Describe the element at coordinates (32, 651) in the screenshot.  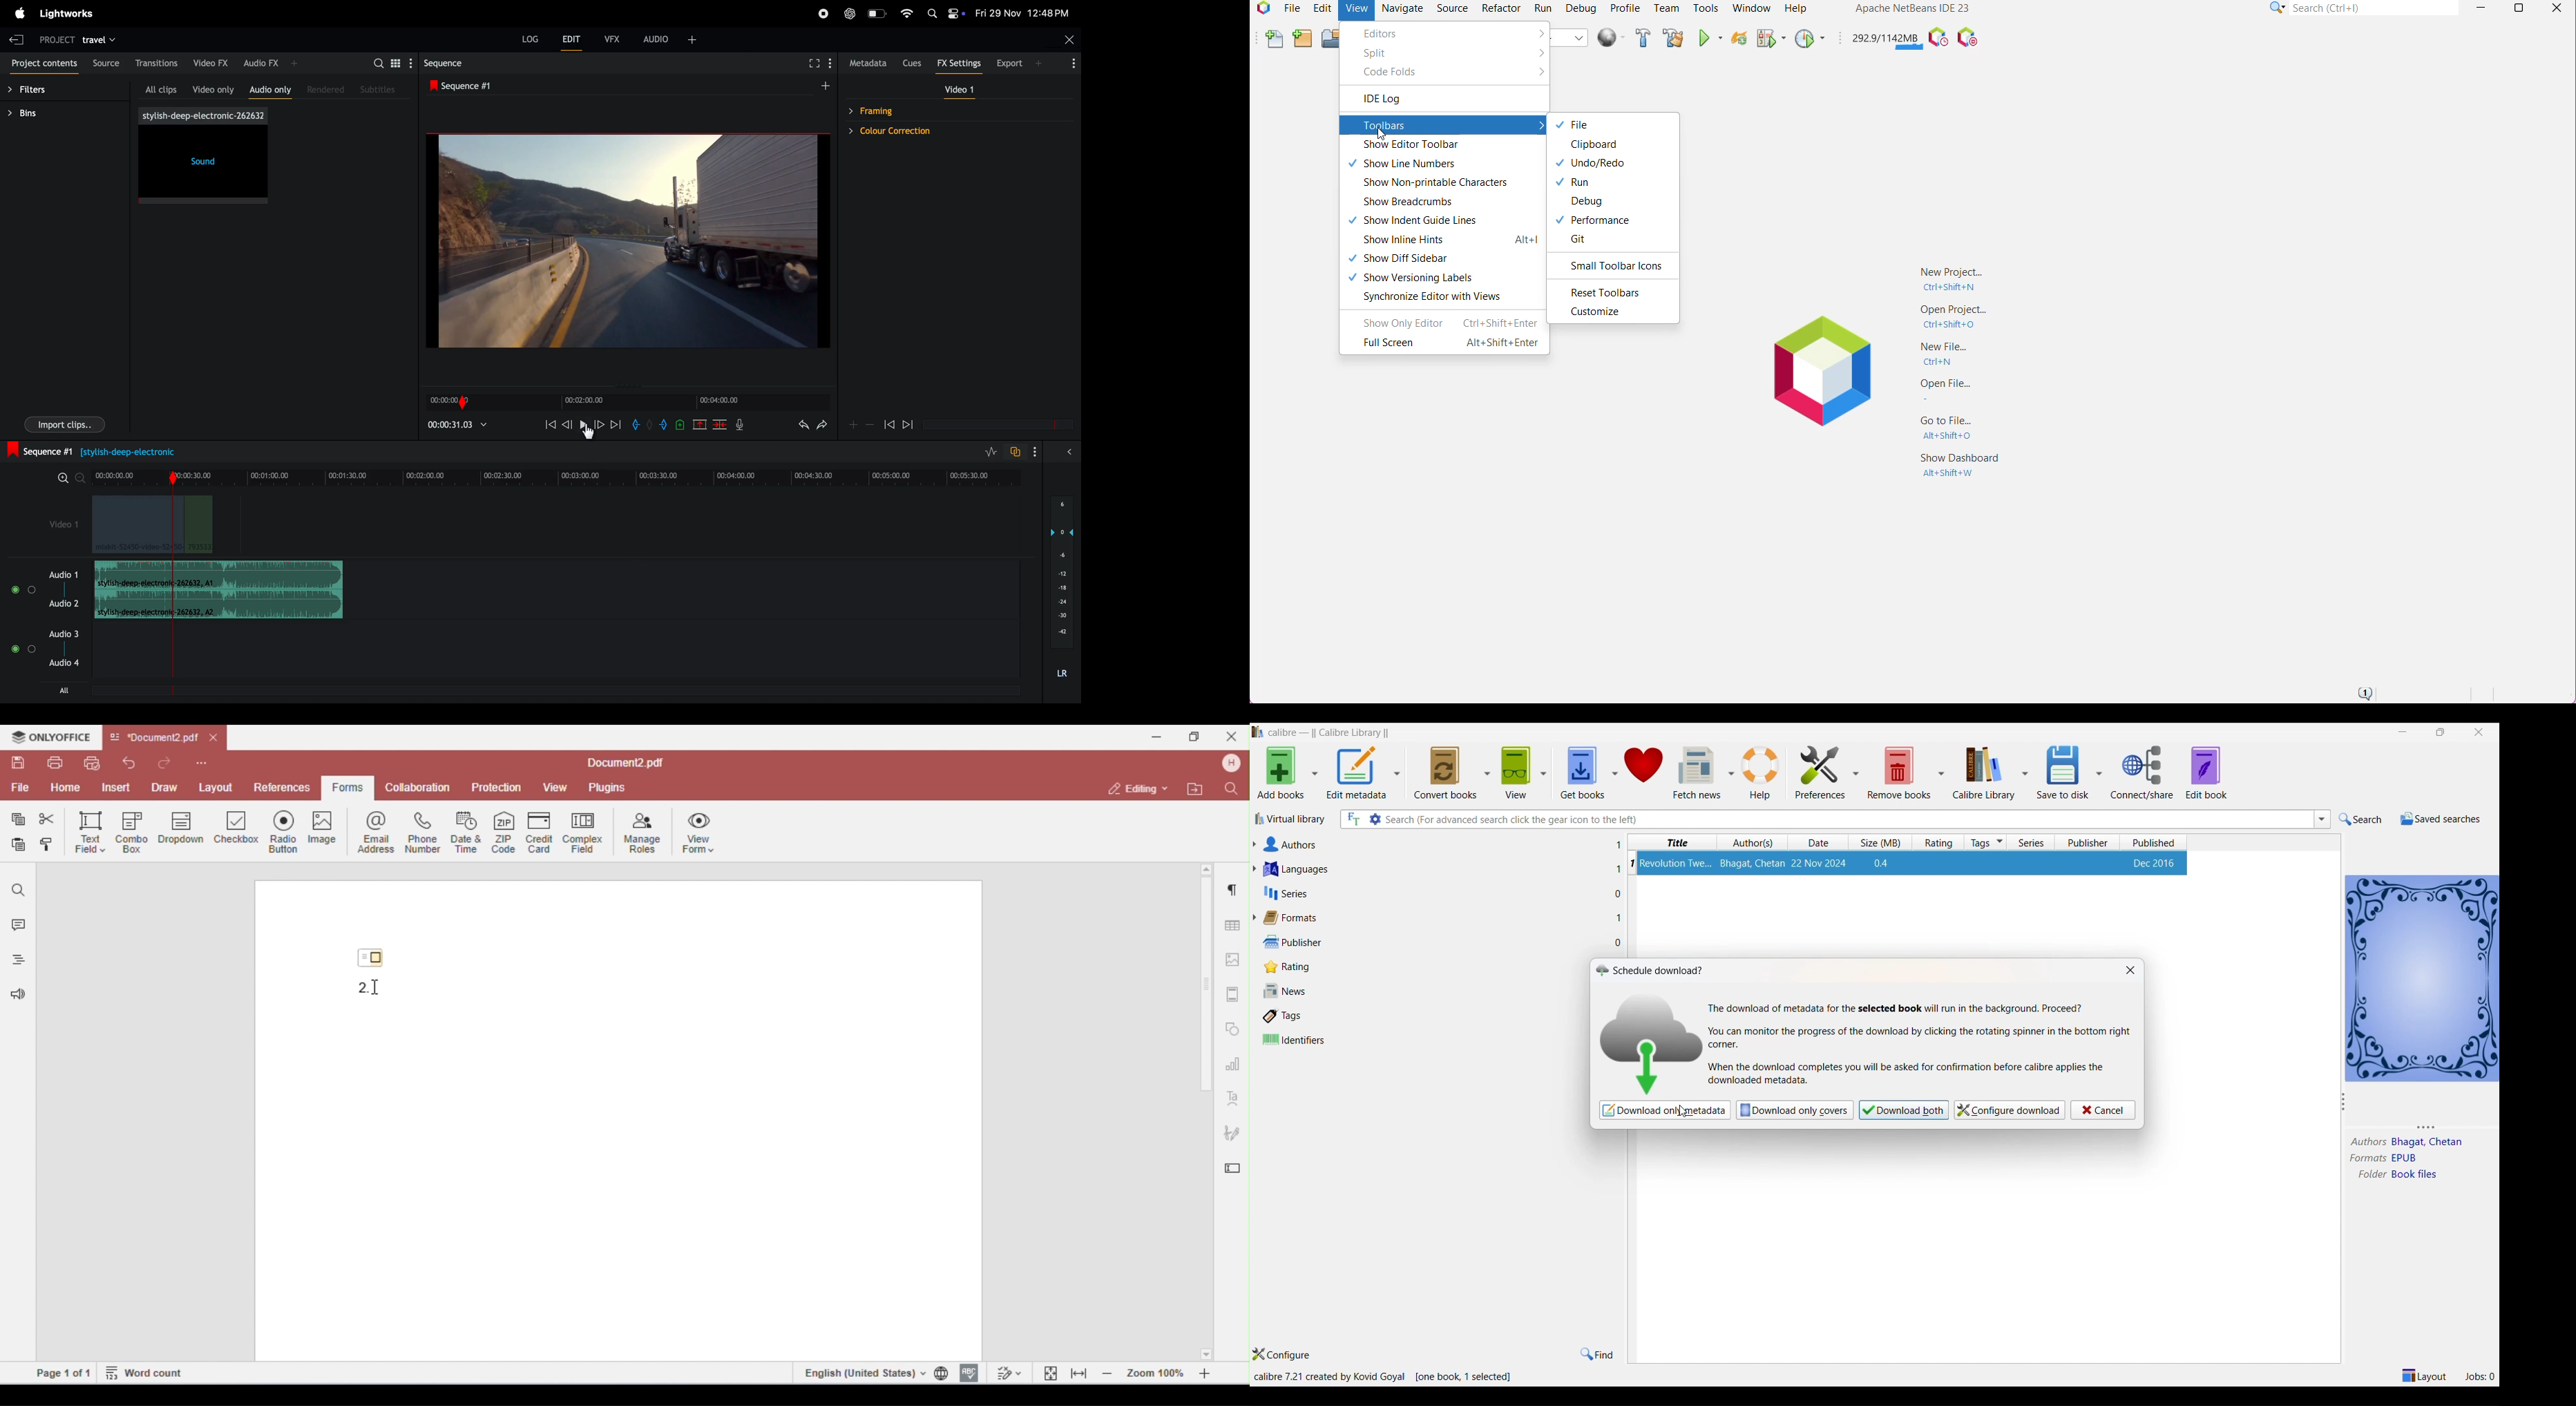
I see `Toggle` at that location.